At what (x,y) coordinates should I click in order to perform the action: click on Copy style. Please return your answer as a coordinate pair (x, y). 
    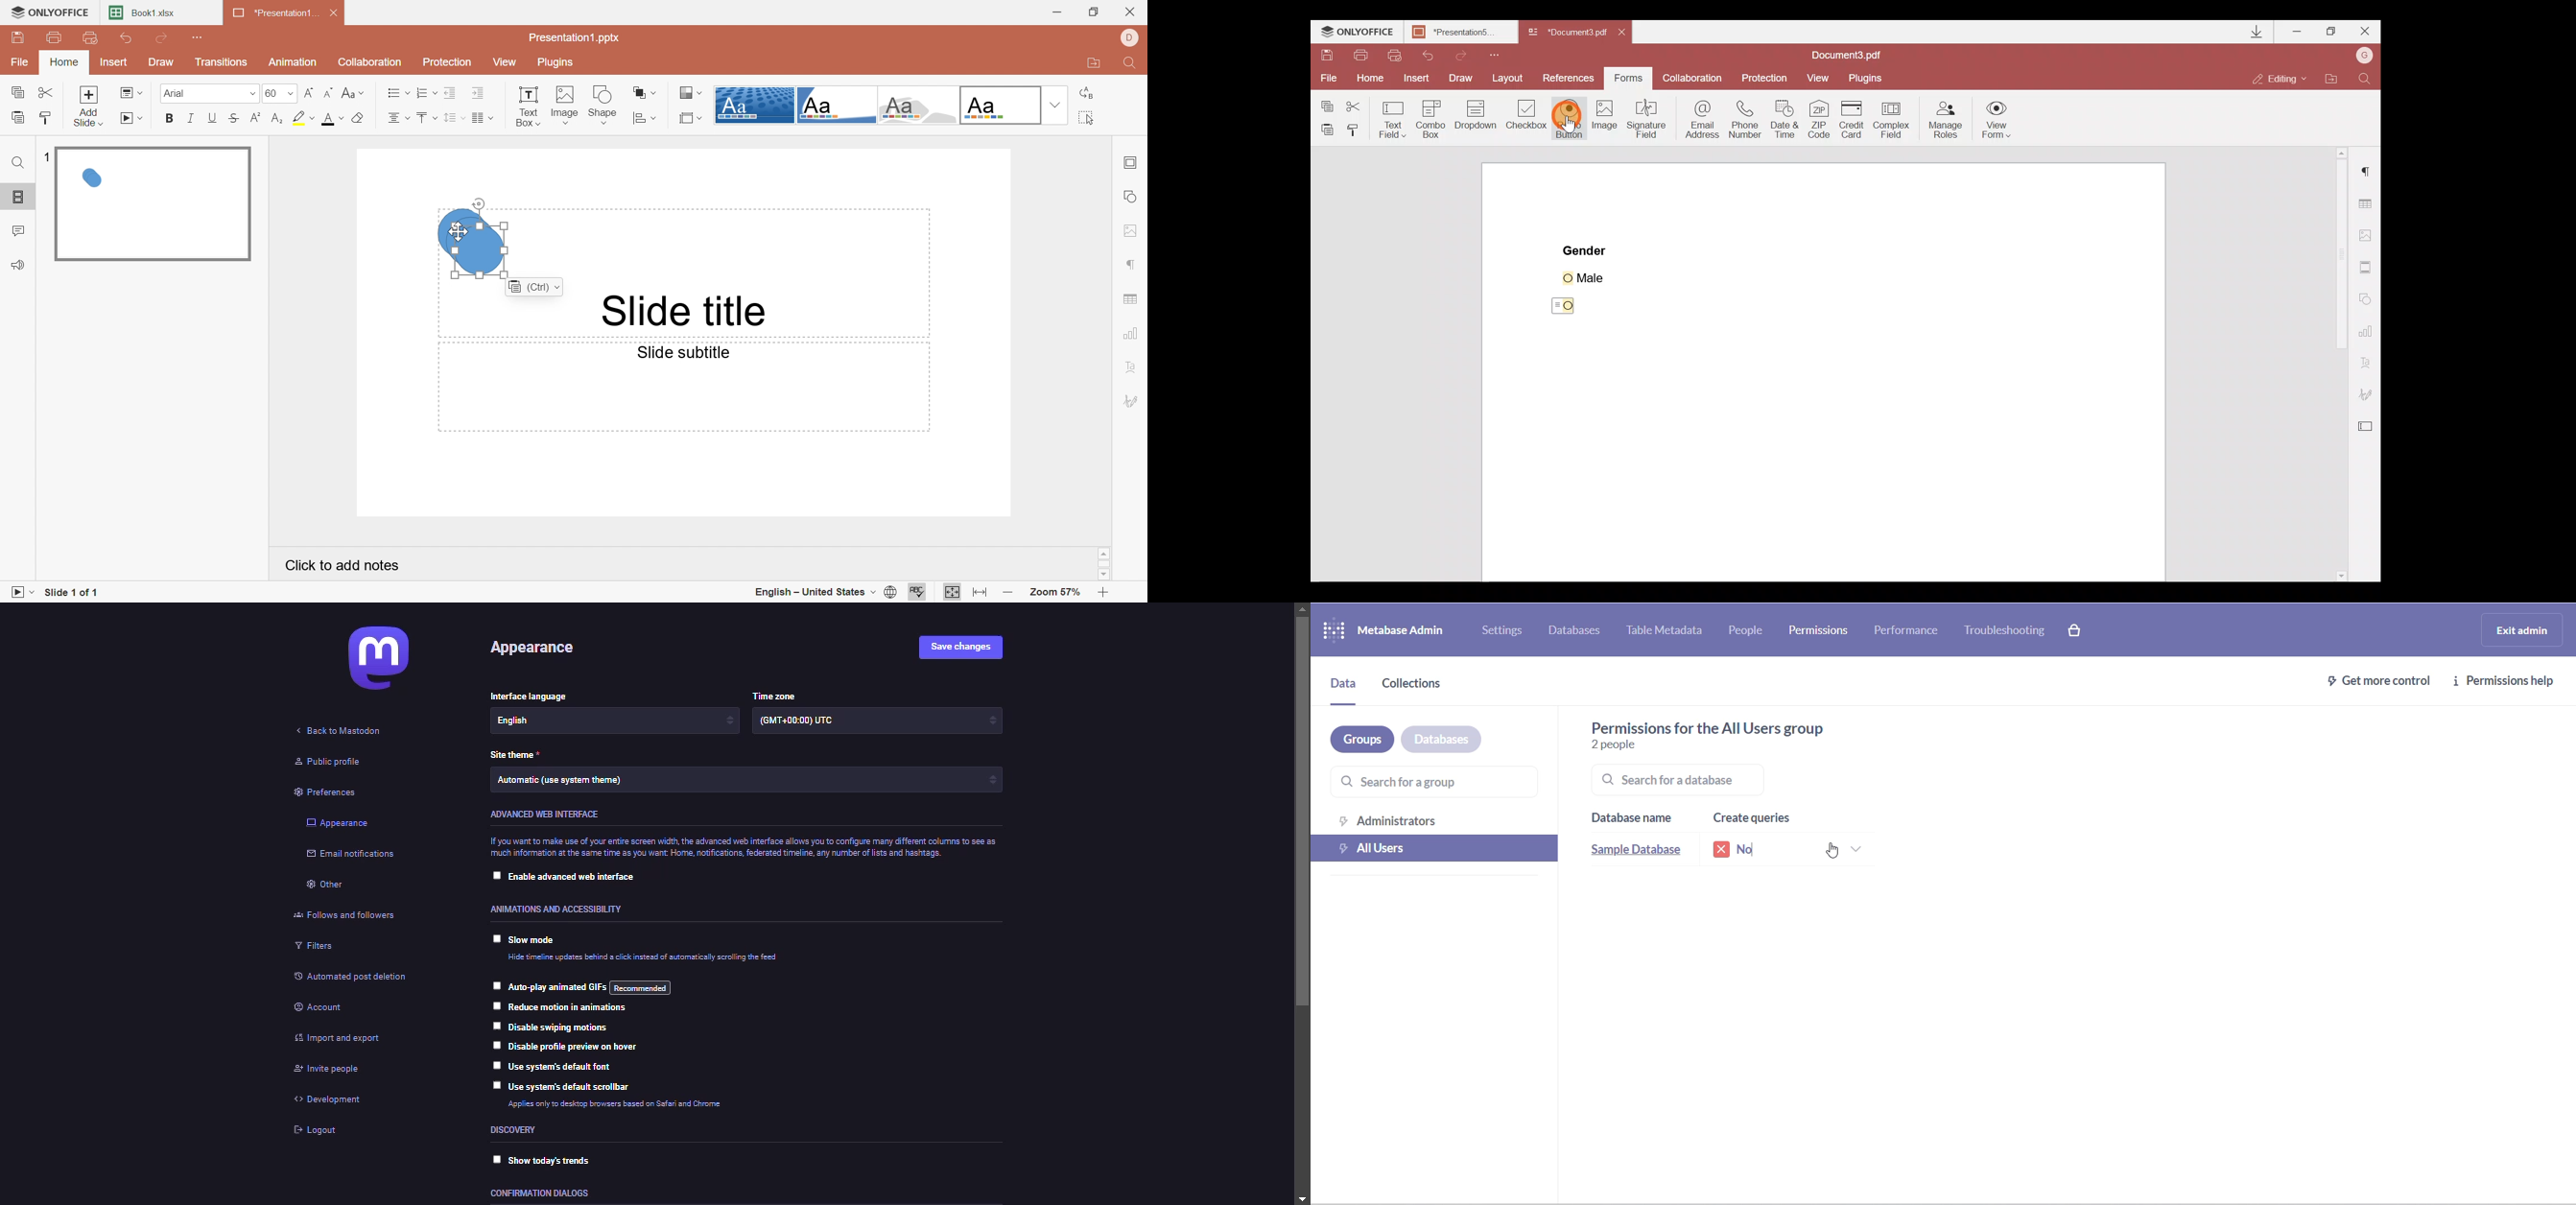
    Looking at the image, I should click on (45, 117).